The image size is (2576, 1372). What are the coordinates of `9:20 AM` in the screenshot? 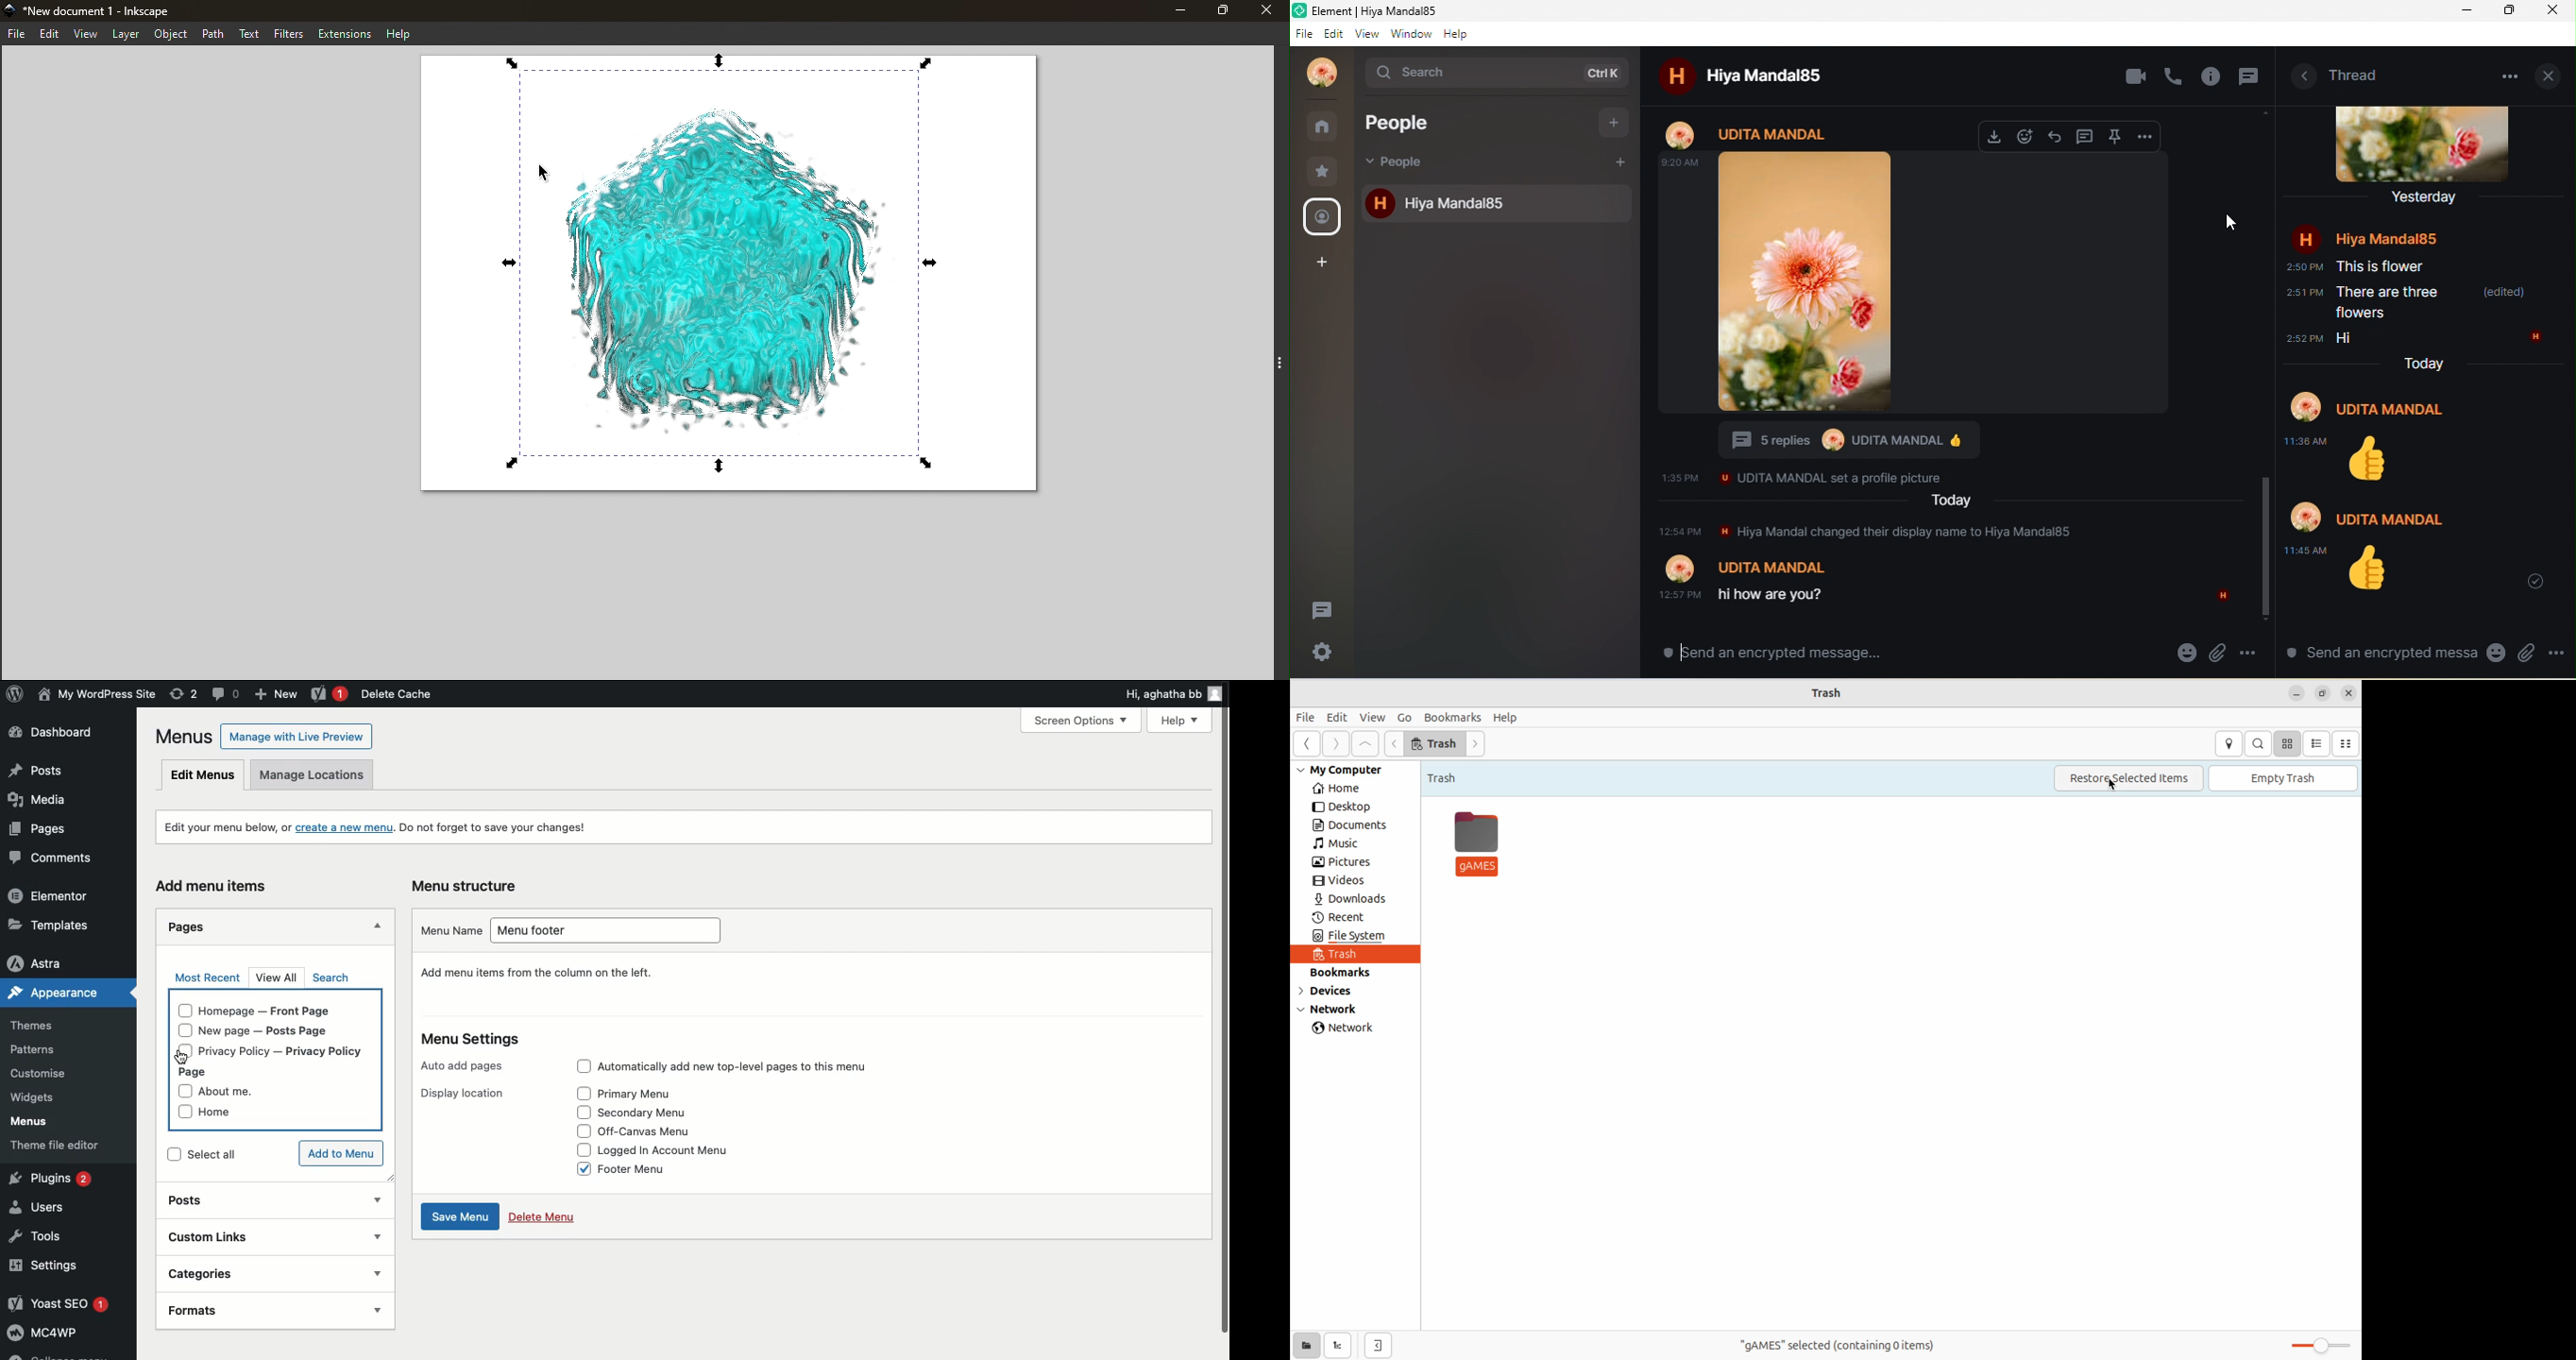 It's located at (1679, 163).